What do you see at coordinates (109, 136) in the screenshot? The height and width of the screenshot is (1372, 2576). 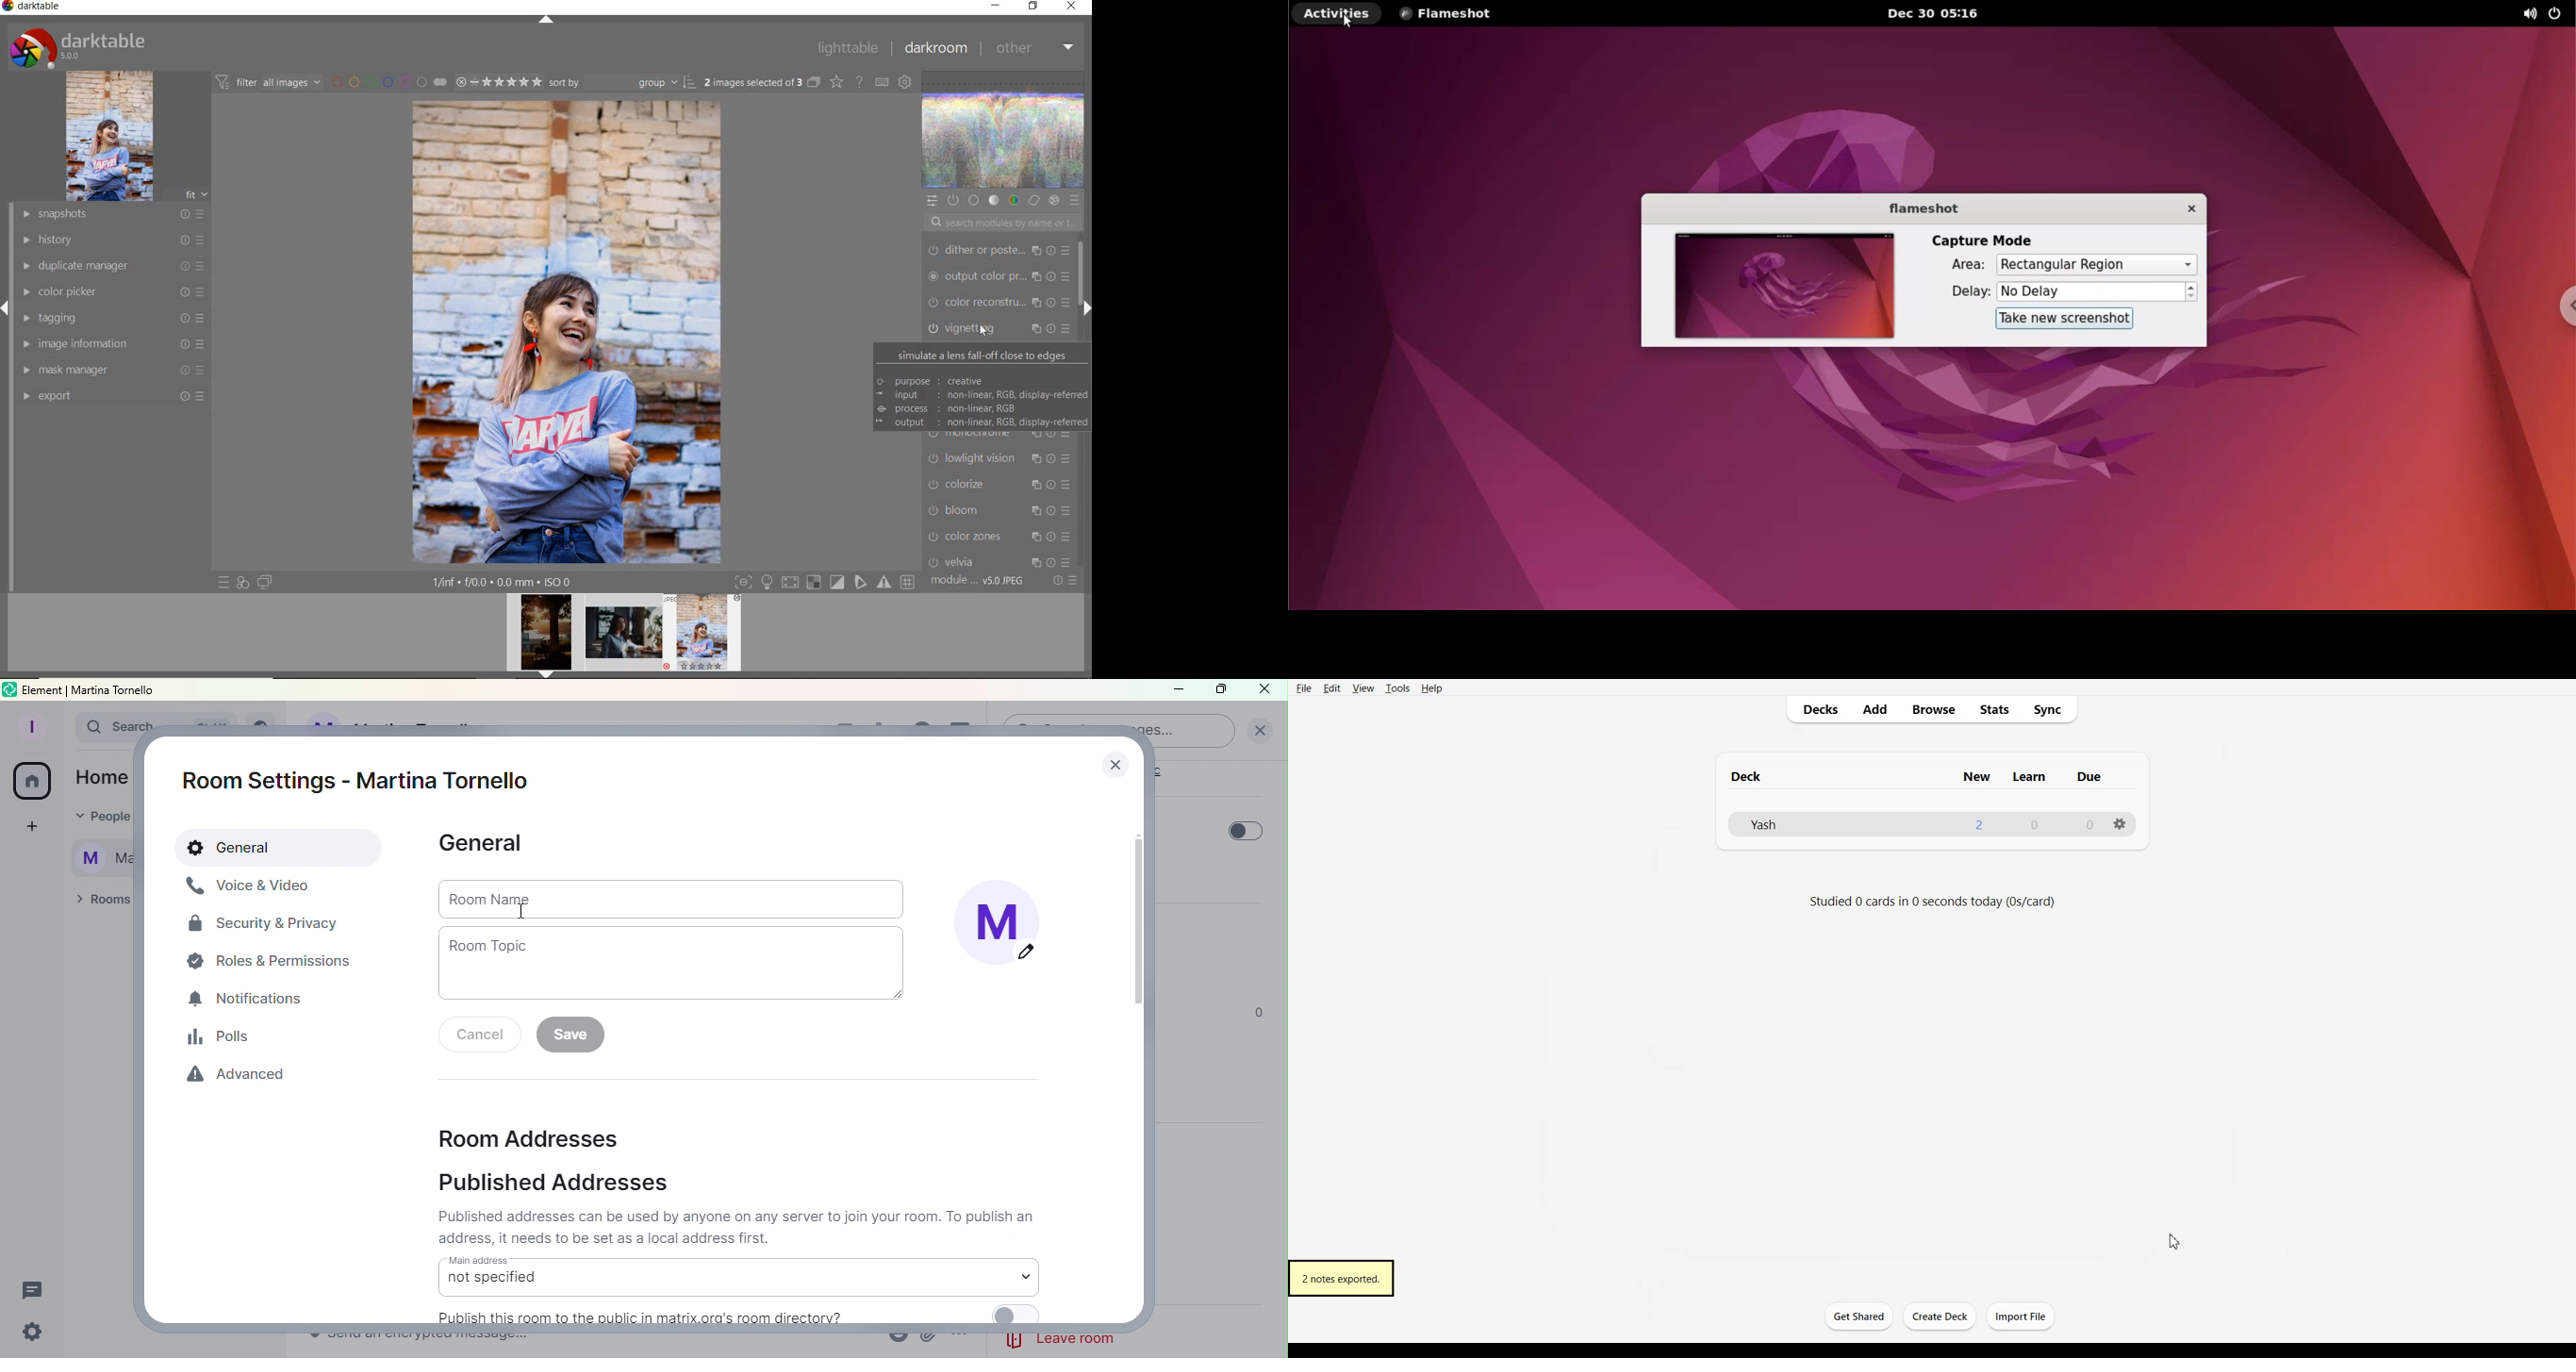 I see `image` at bounding box center [109, 136].